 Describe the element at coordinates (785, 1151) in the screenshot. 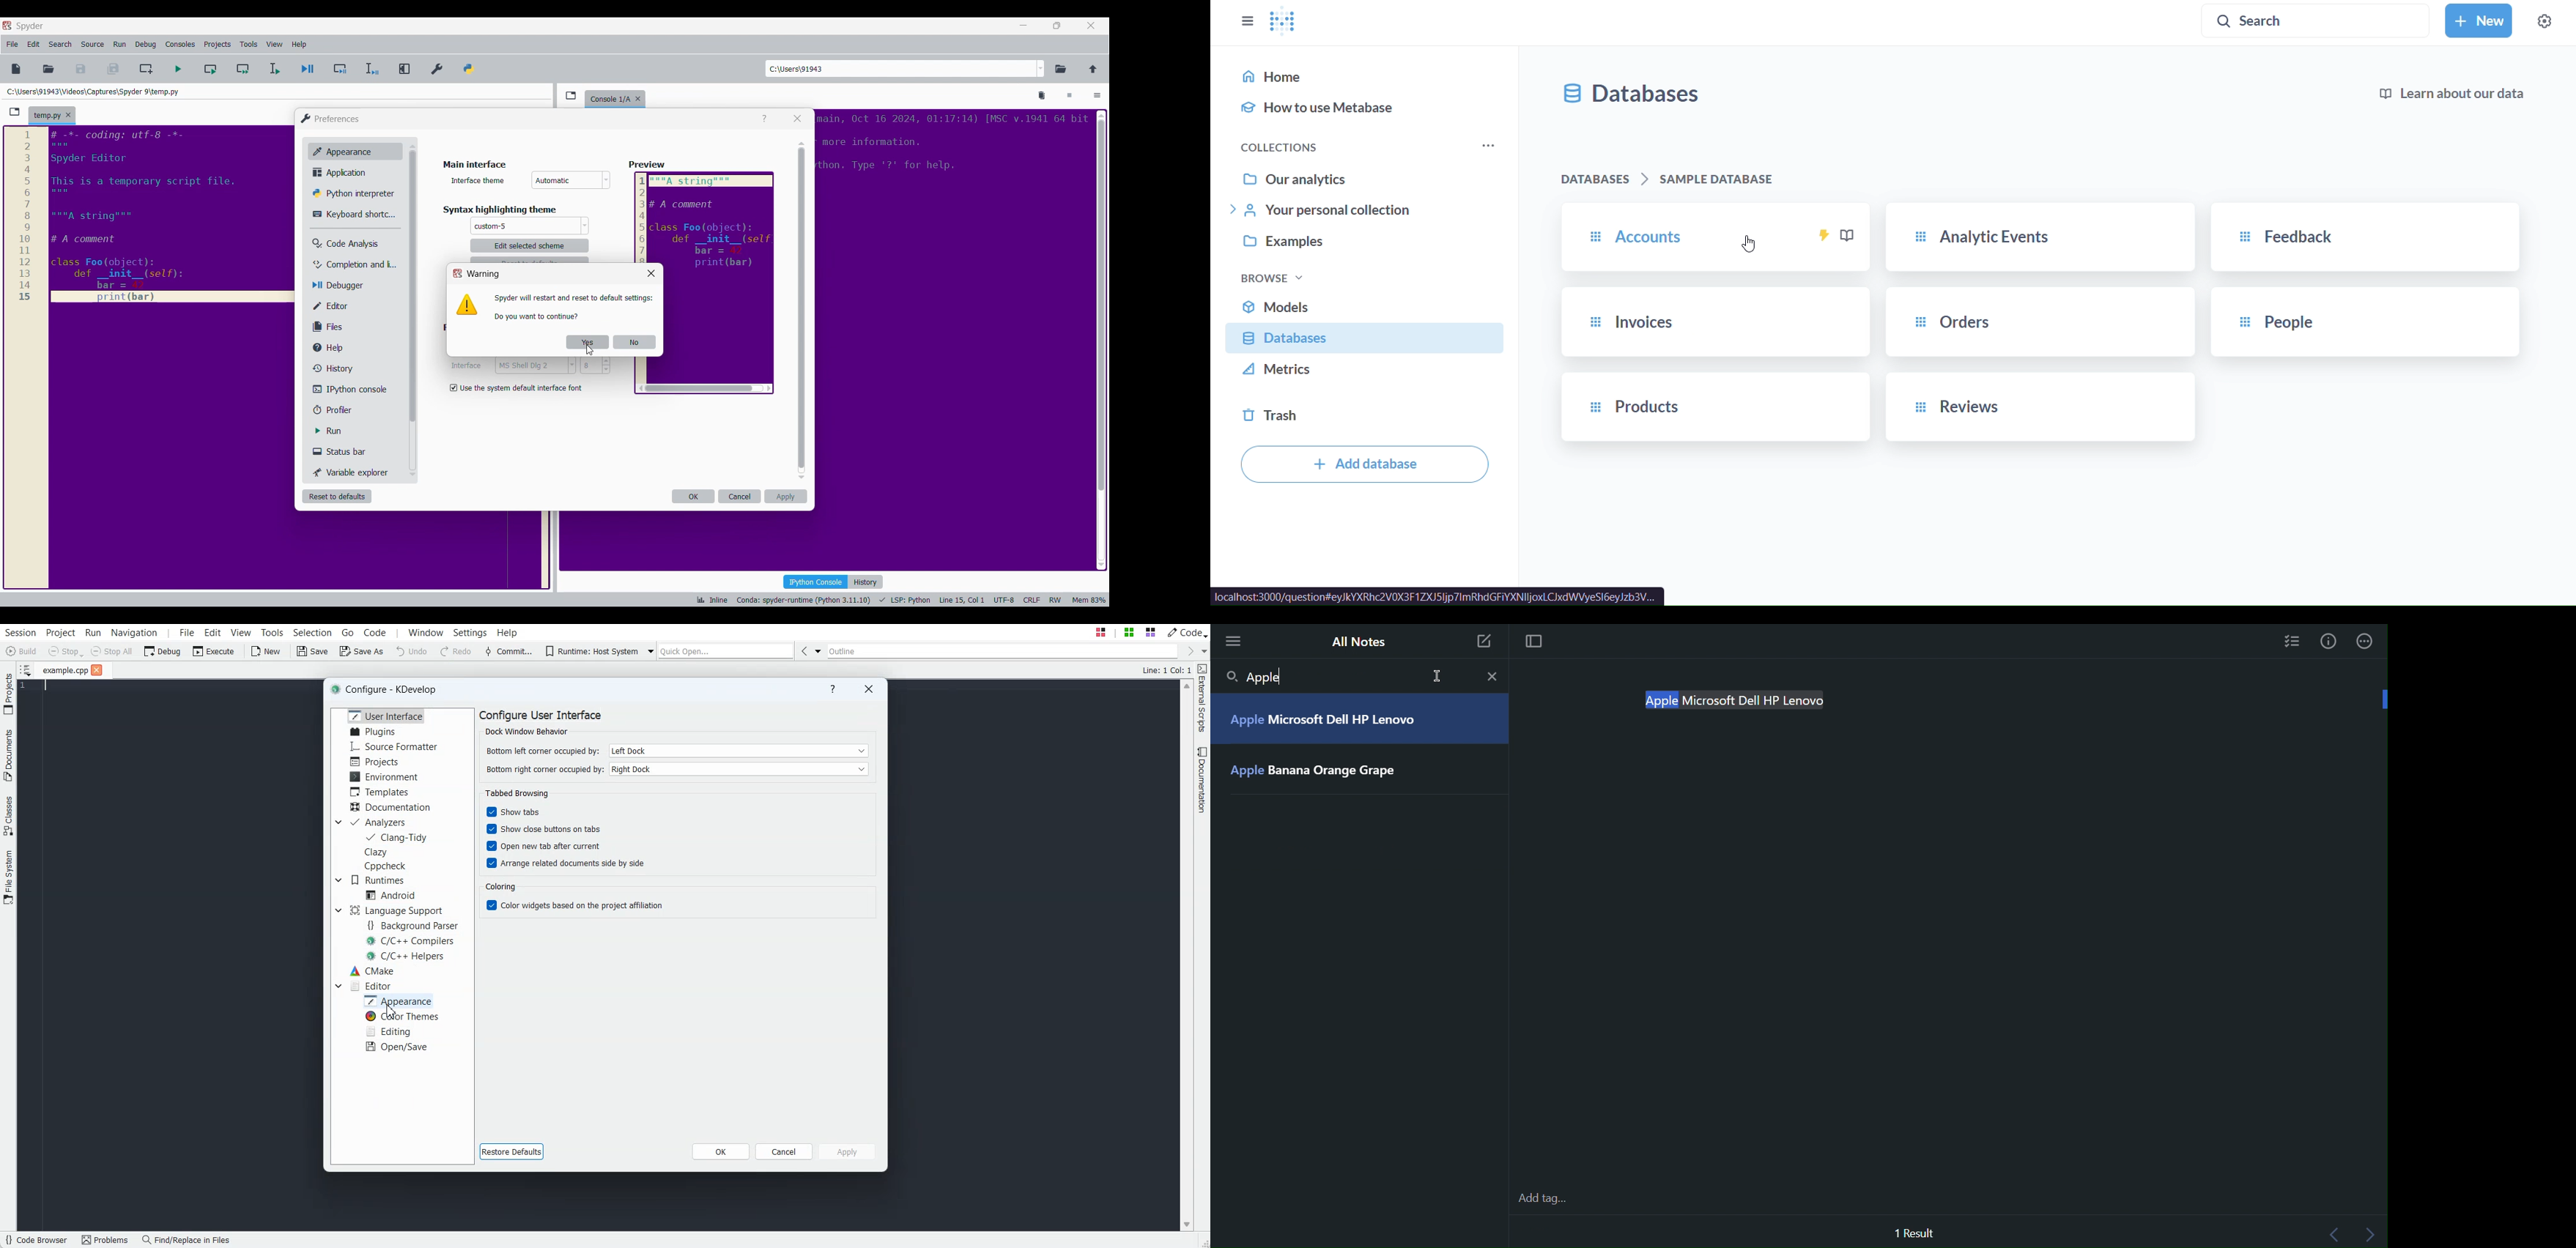

I see `Cancel` at that location.